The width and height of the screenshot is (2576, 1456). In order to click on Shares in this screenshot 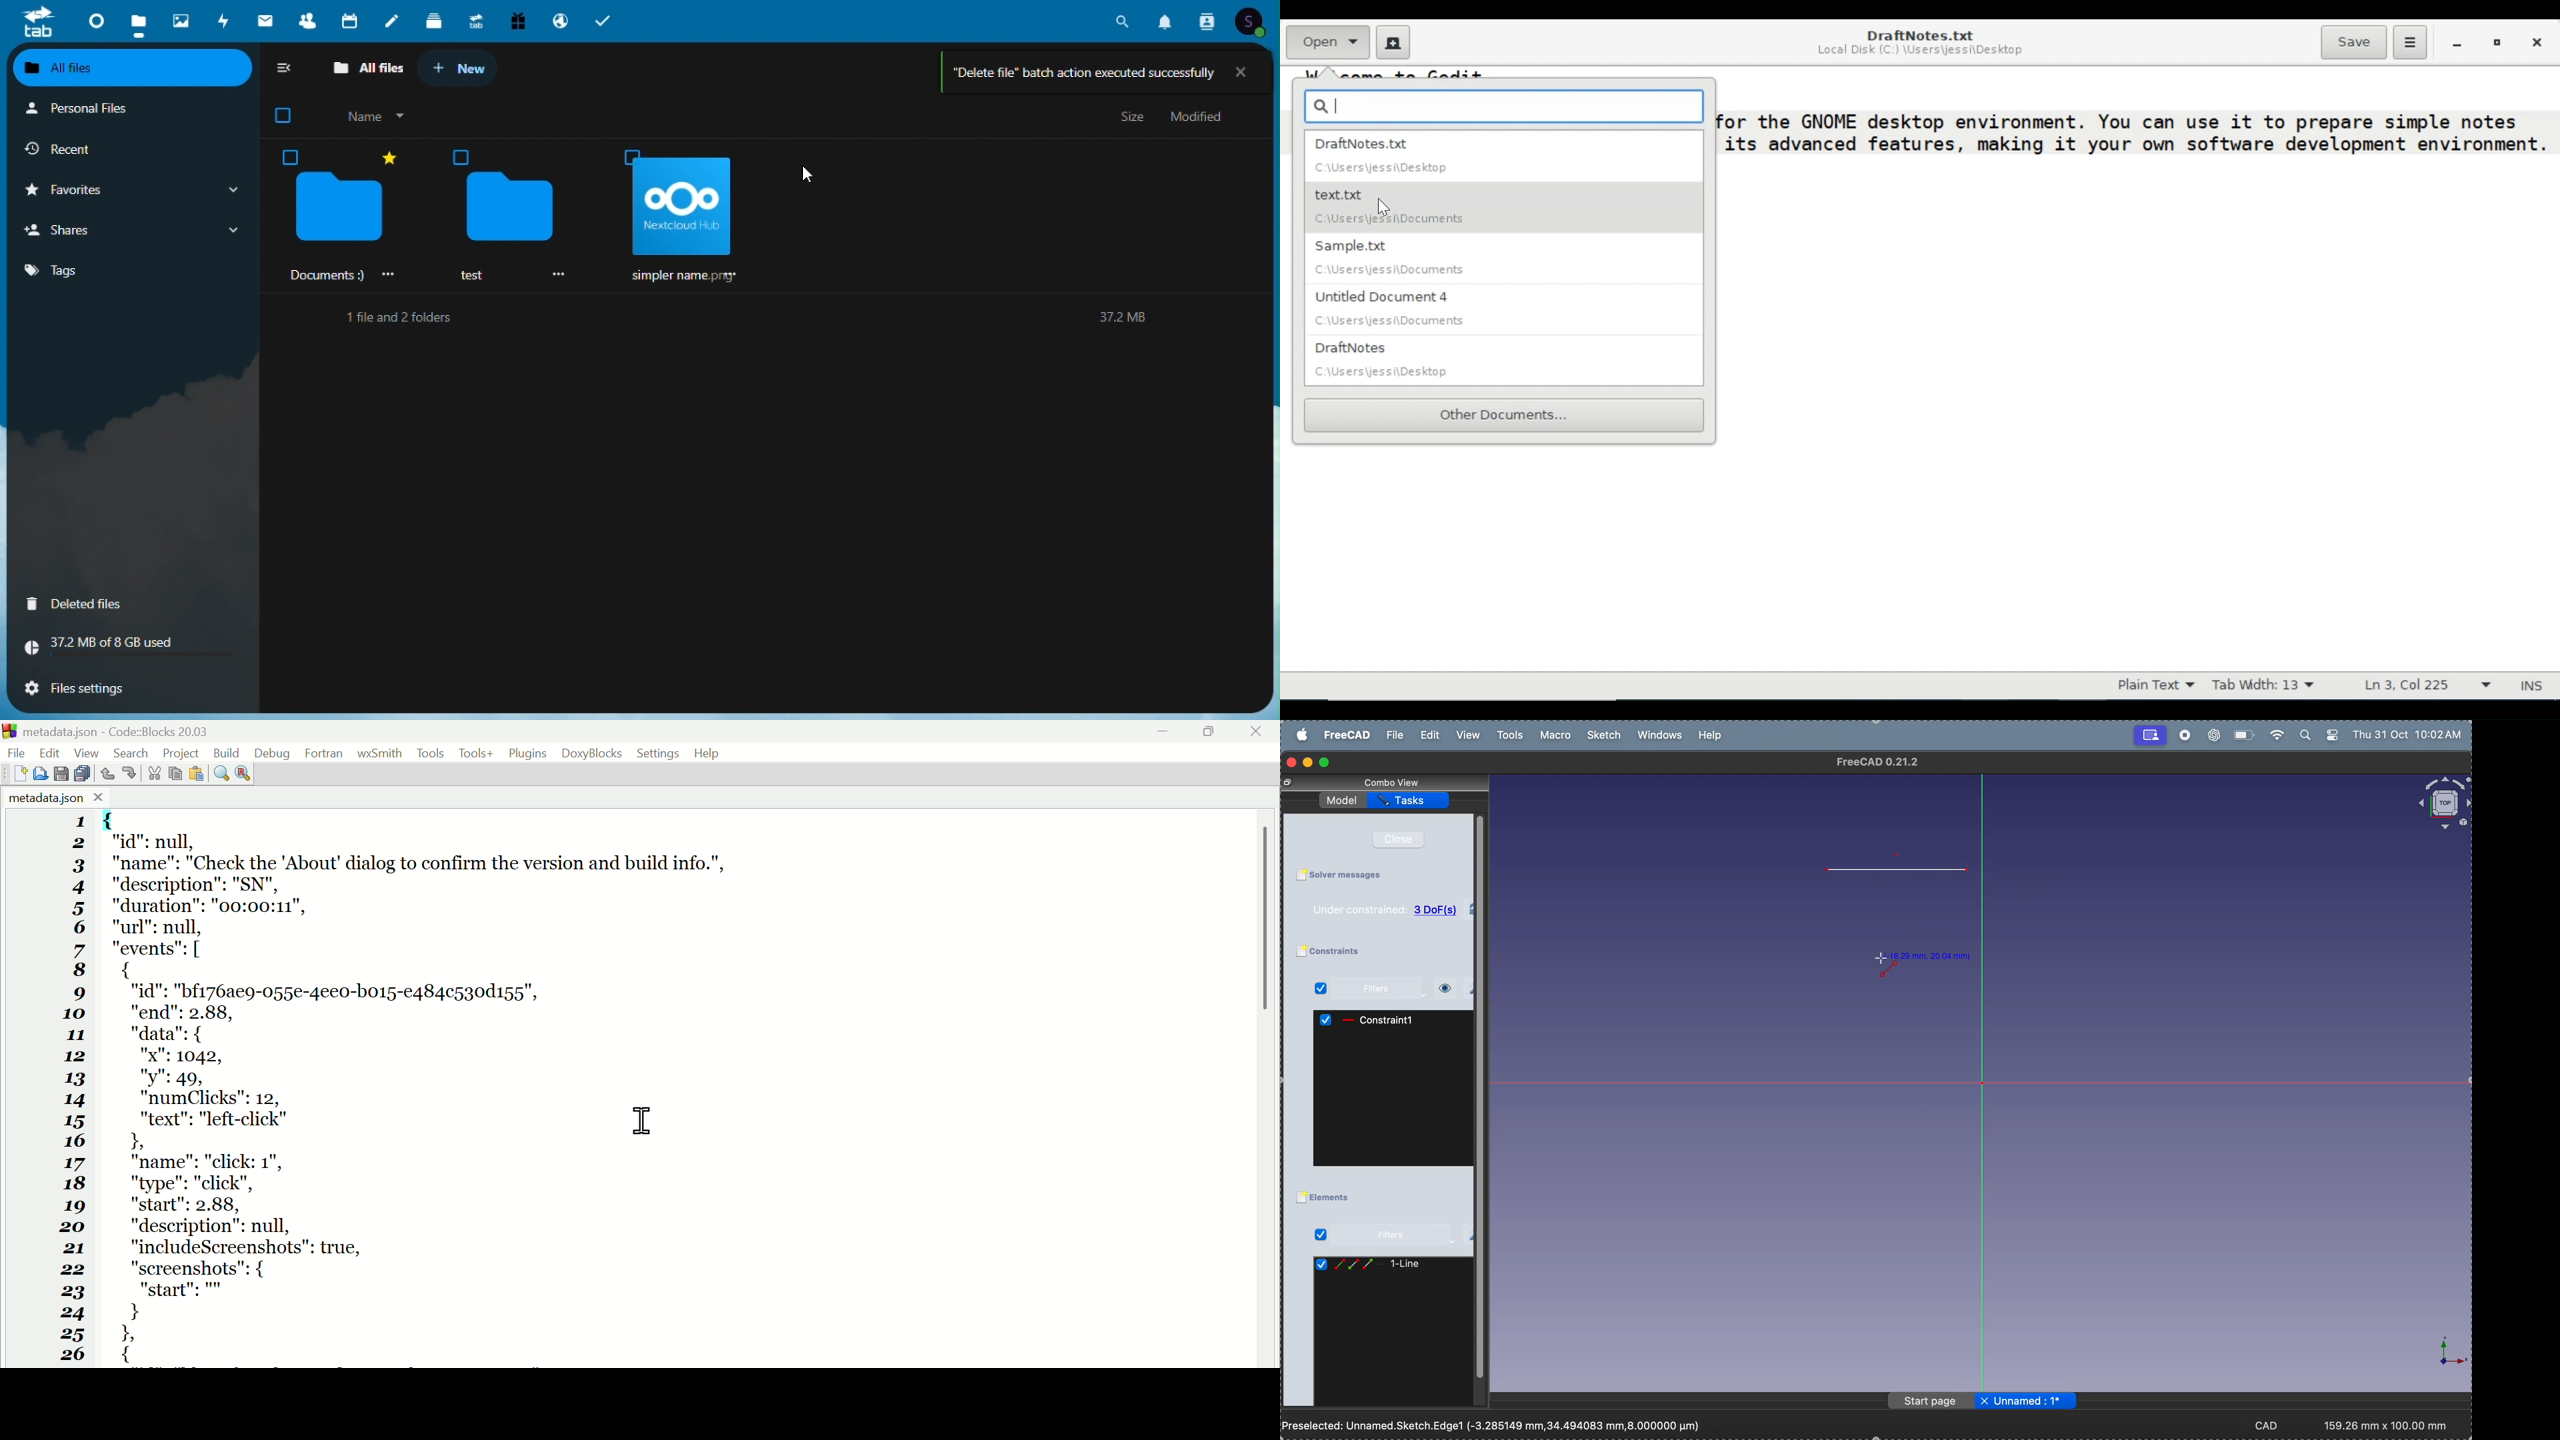, I will do `click(130, 231)`.